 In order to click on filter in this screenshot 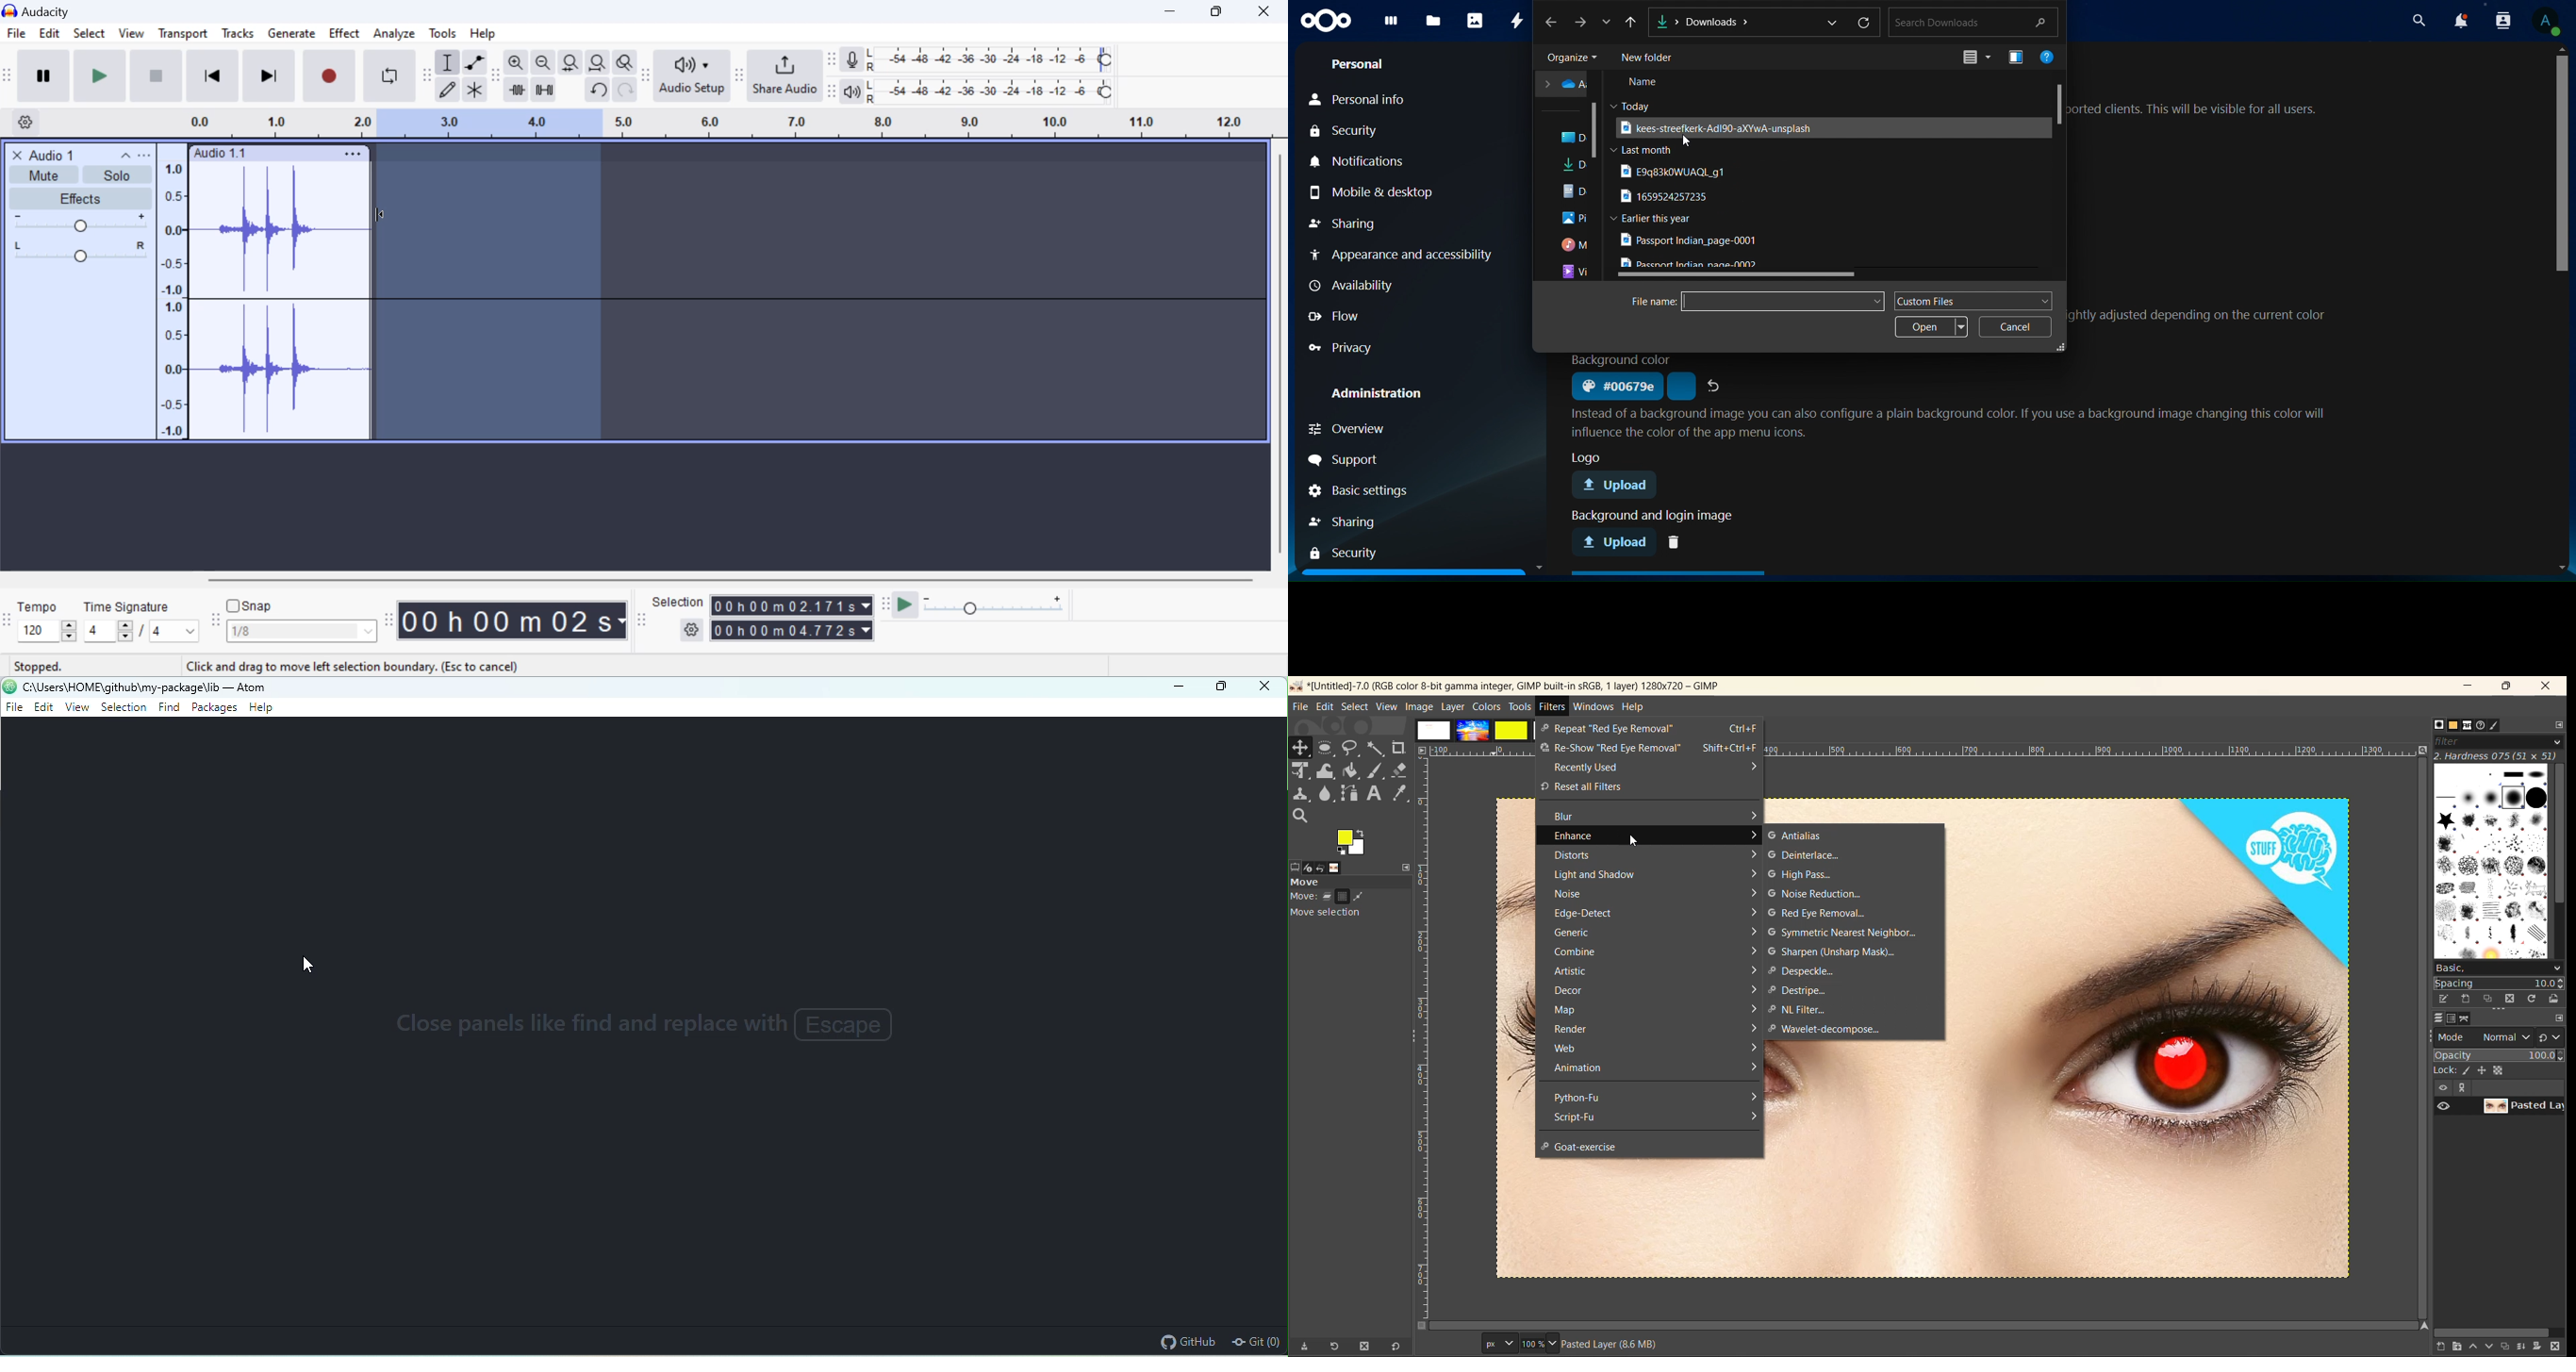, I will do `click(2499, 742)`.